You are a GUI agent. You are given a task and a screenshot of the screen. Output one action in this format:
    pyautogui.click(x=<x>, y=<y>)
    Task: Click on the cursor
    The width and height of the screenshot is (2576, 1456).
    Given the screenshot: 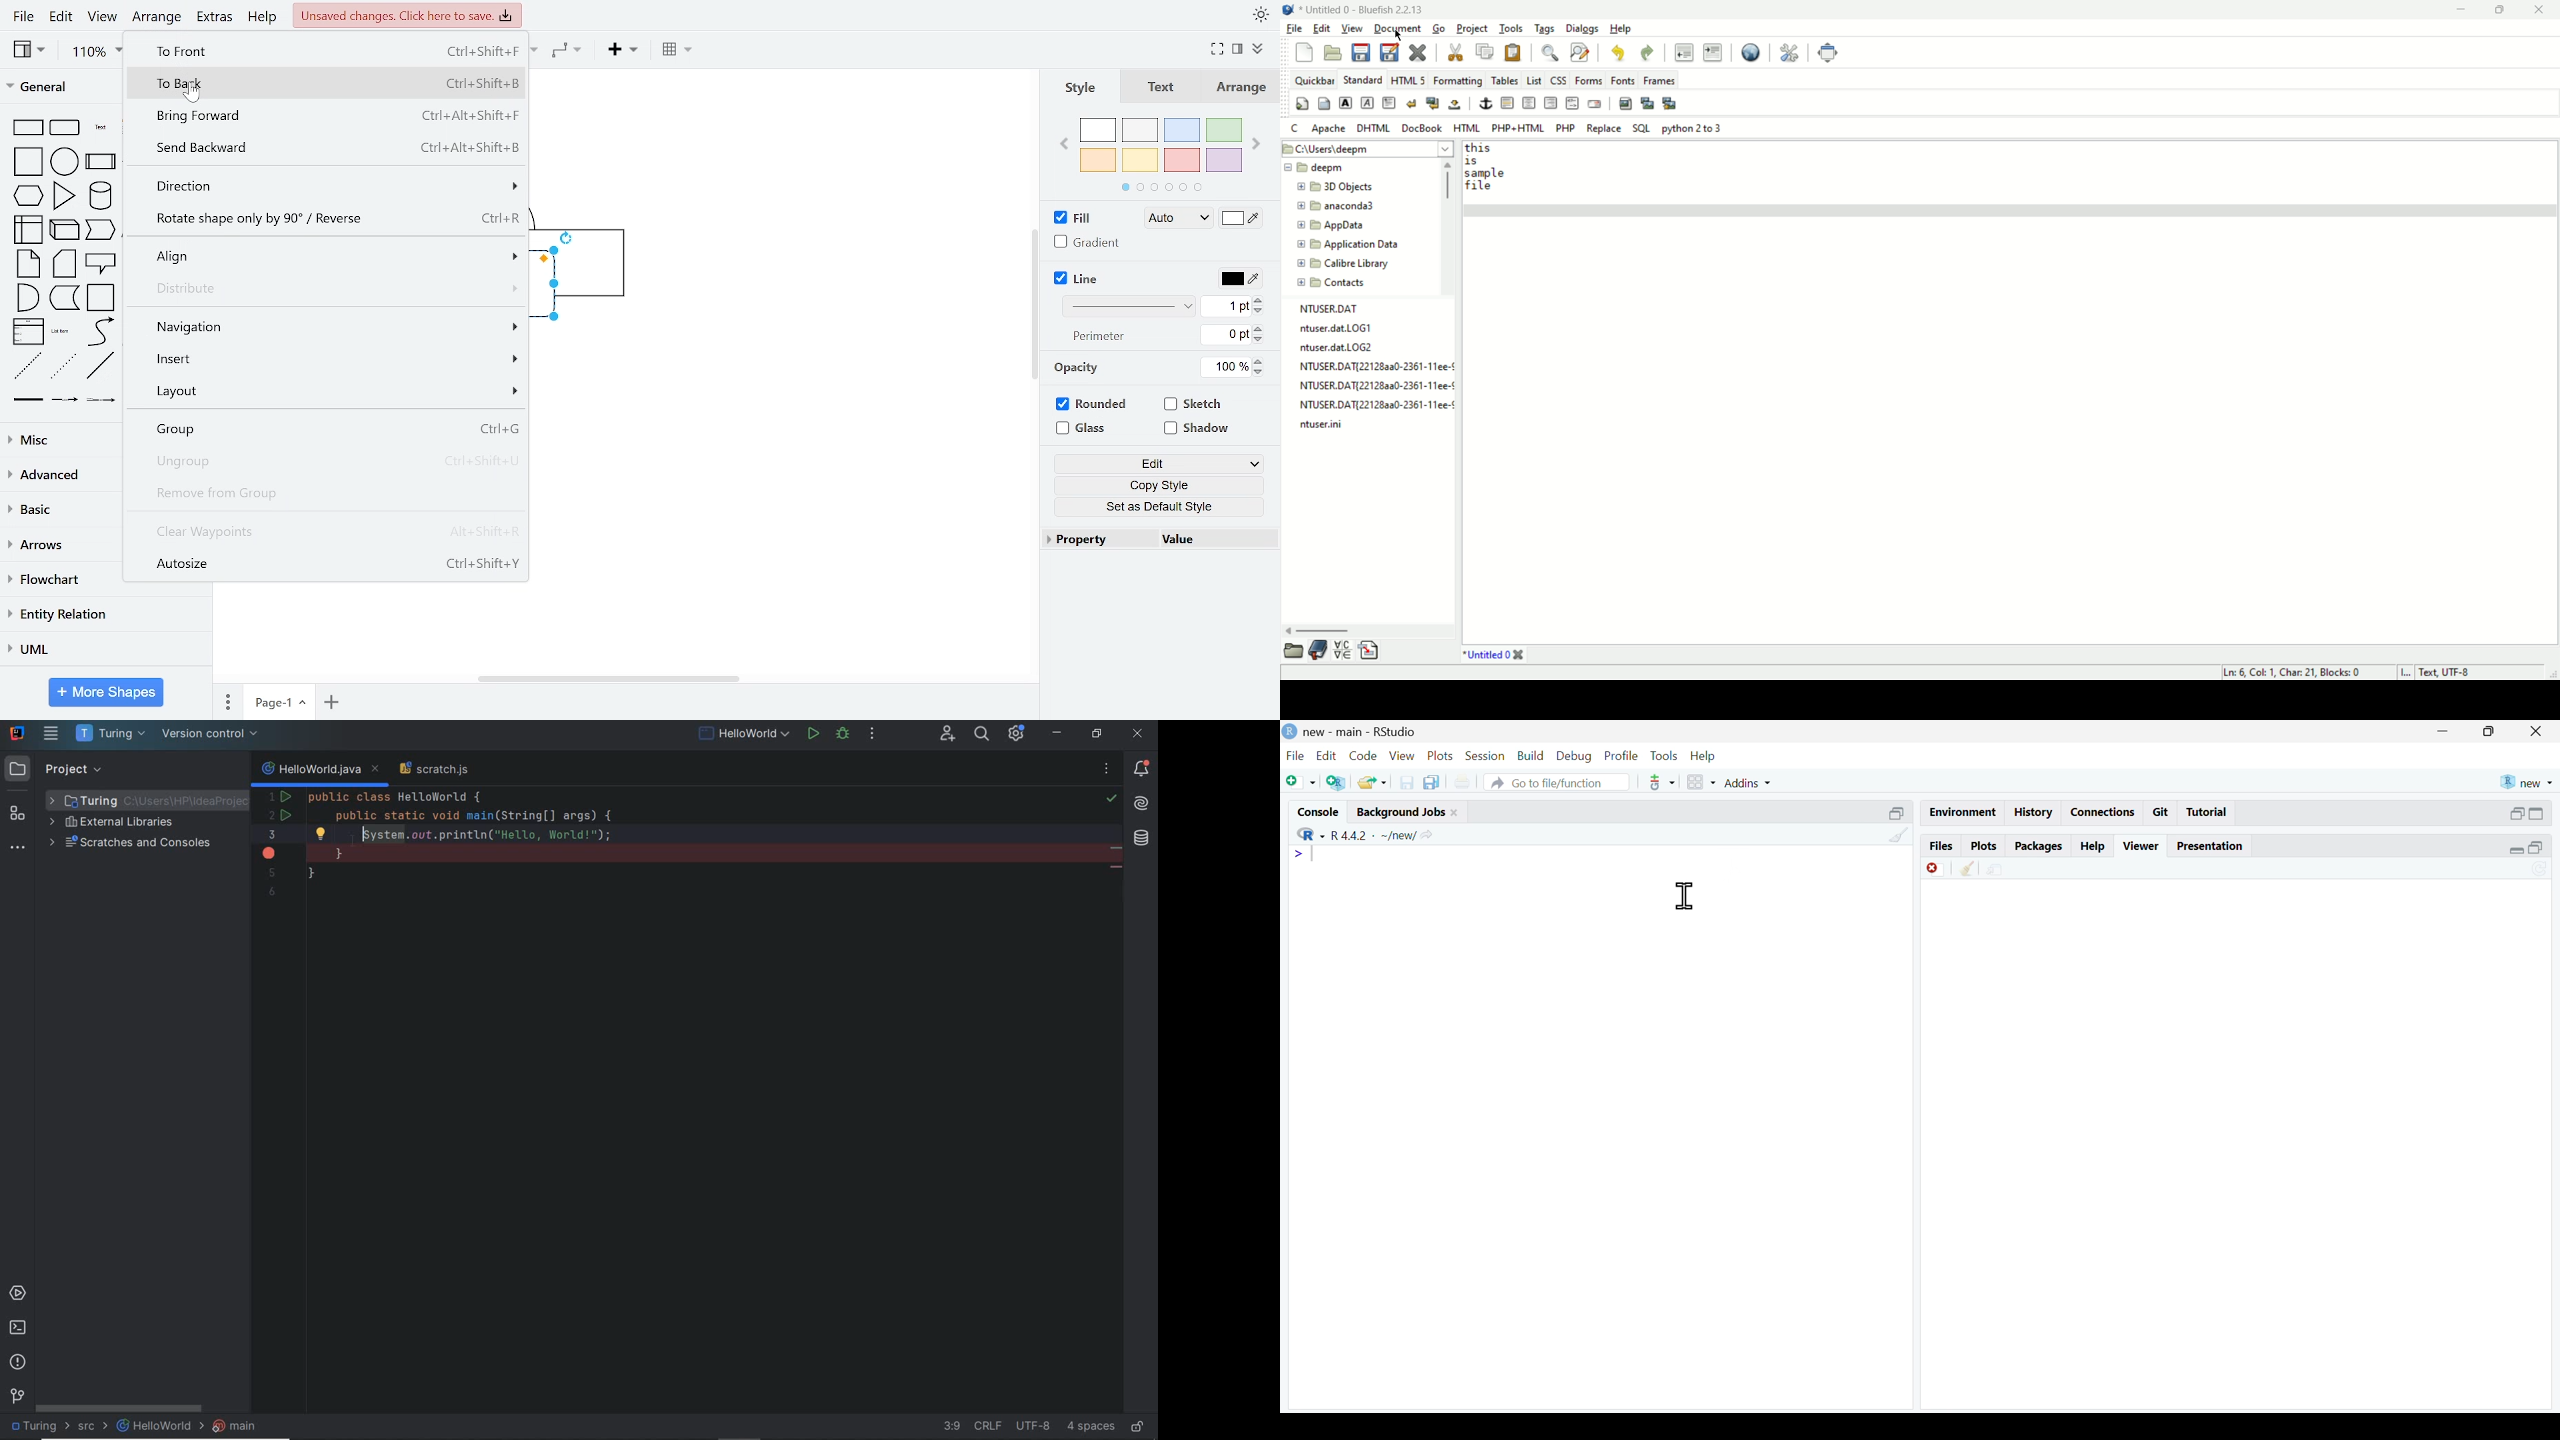 What is the action you would take?
    pyautogui.click(x=1686, y=894)
    